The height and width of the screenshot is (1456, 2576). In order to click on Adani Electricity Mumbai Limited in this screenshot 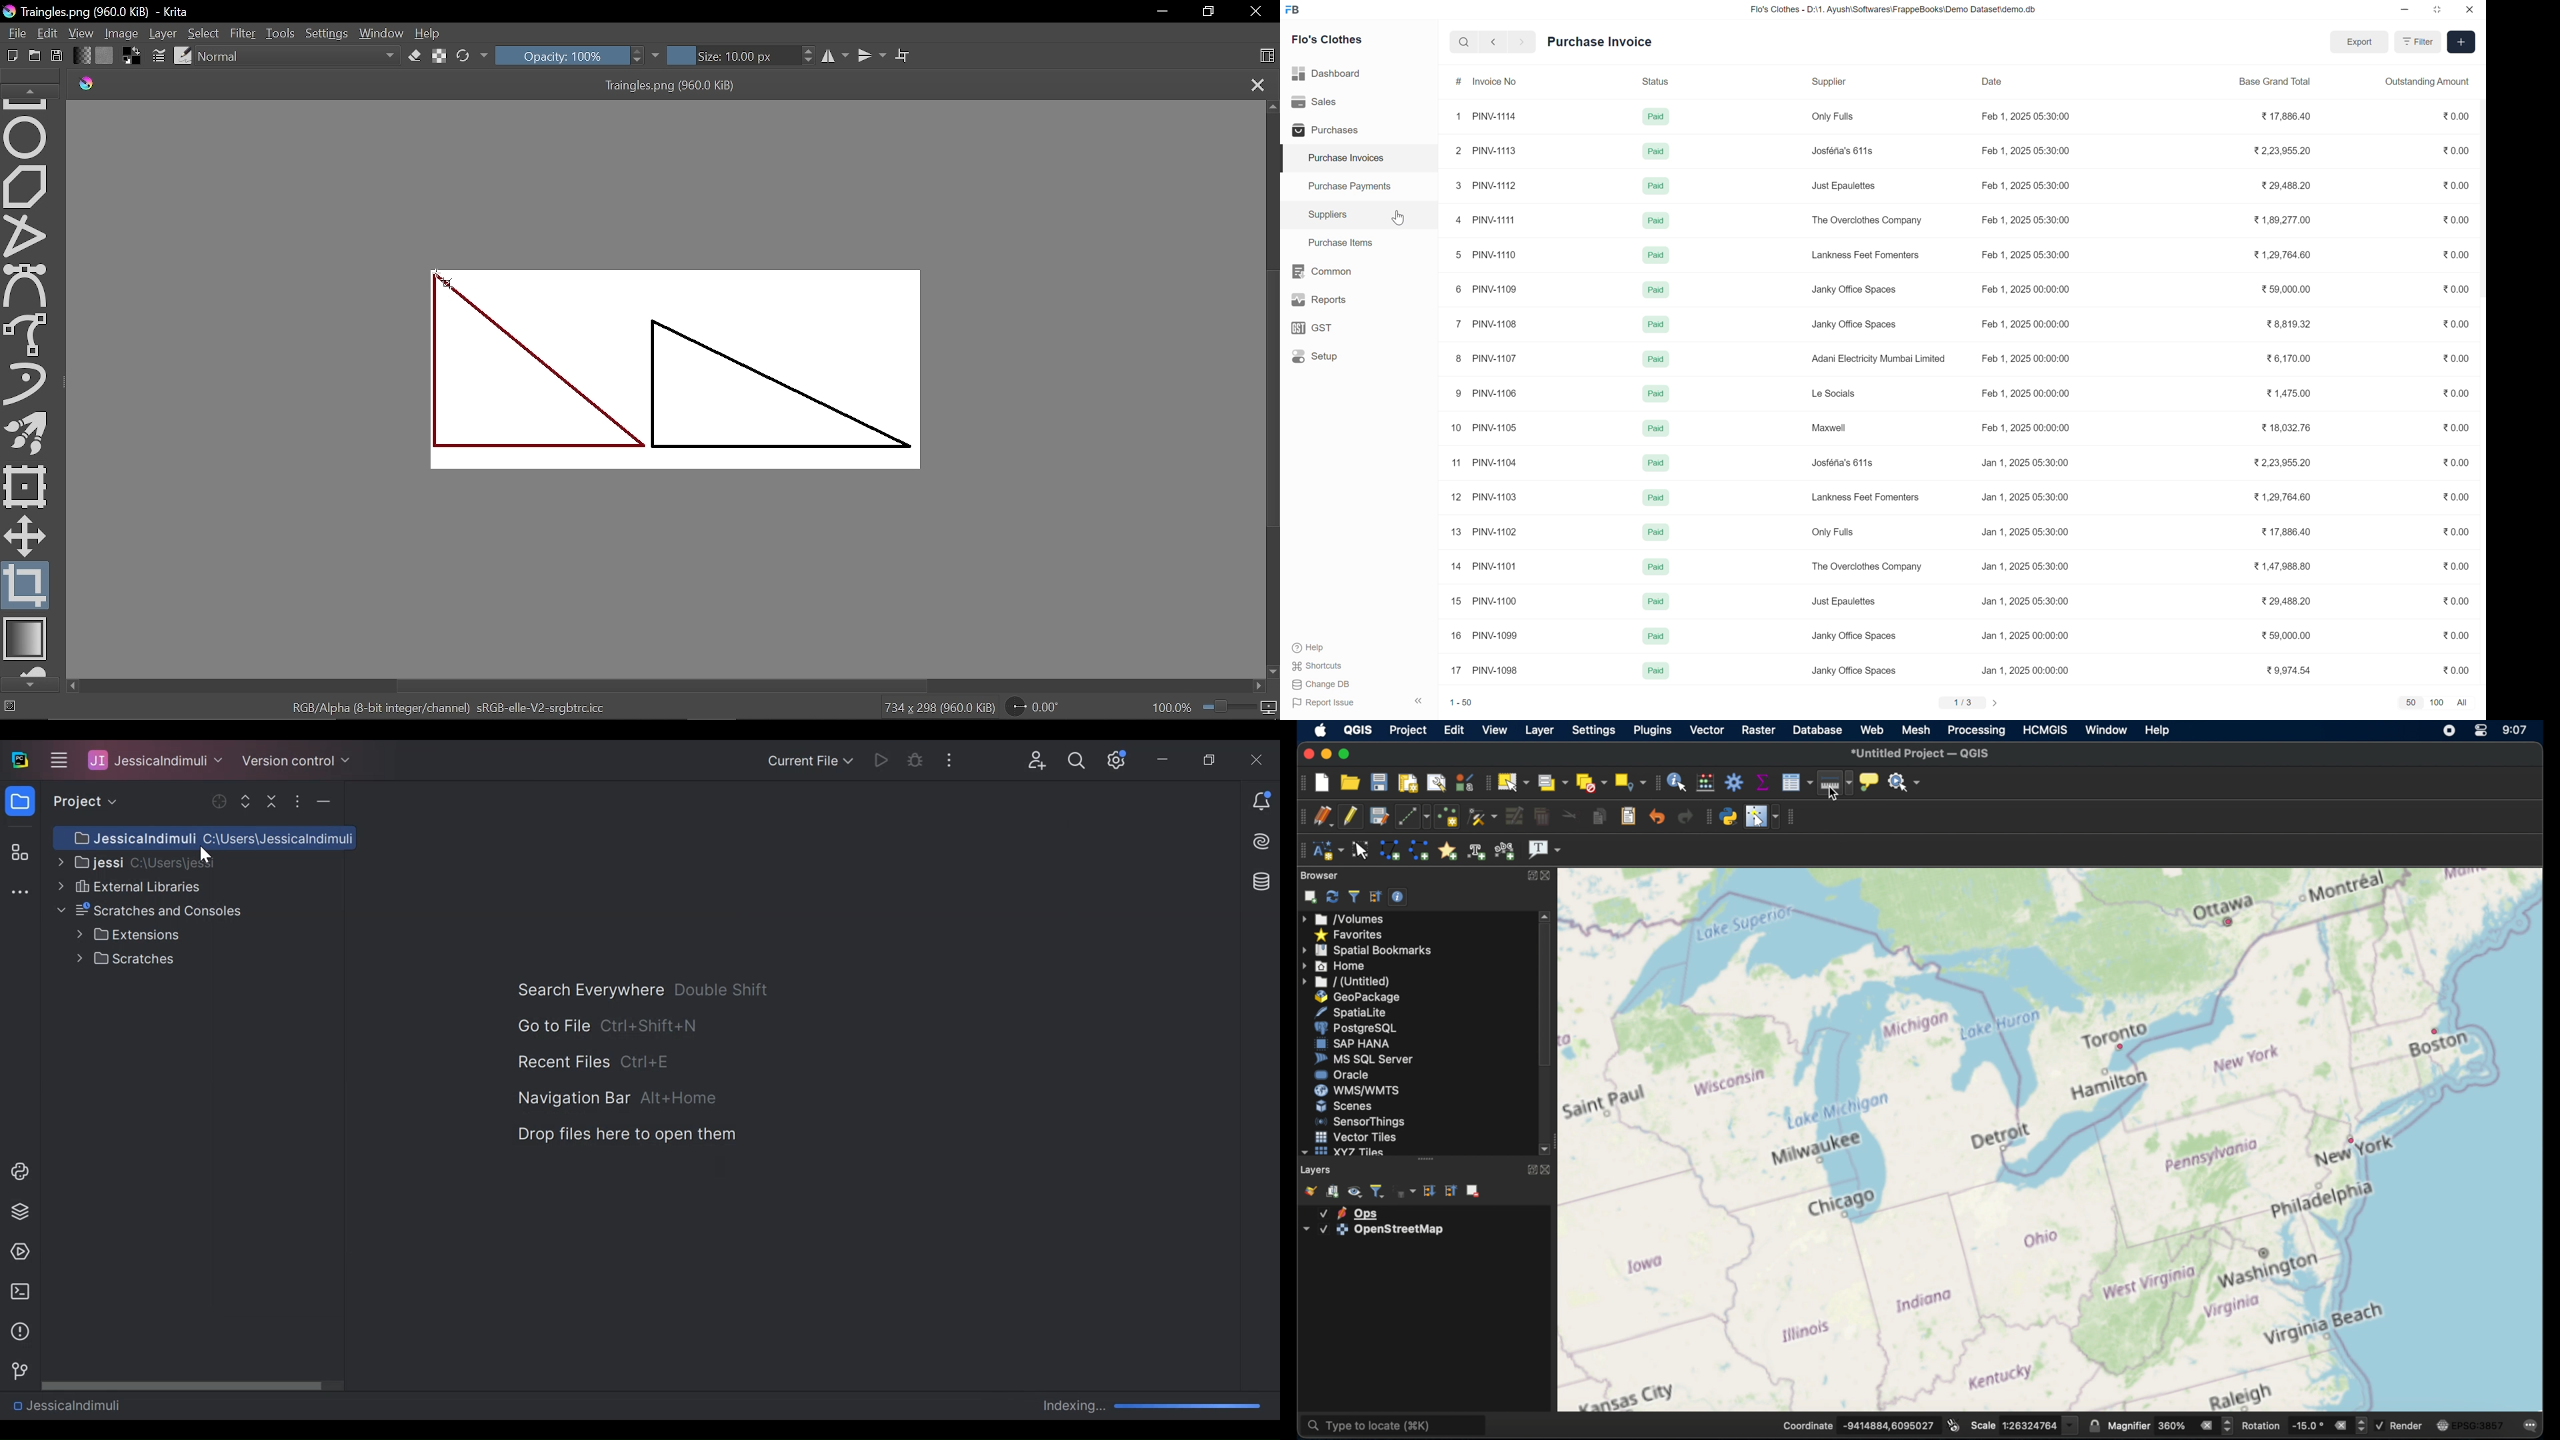, I will do `click(1878, 360)`.